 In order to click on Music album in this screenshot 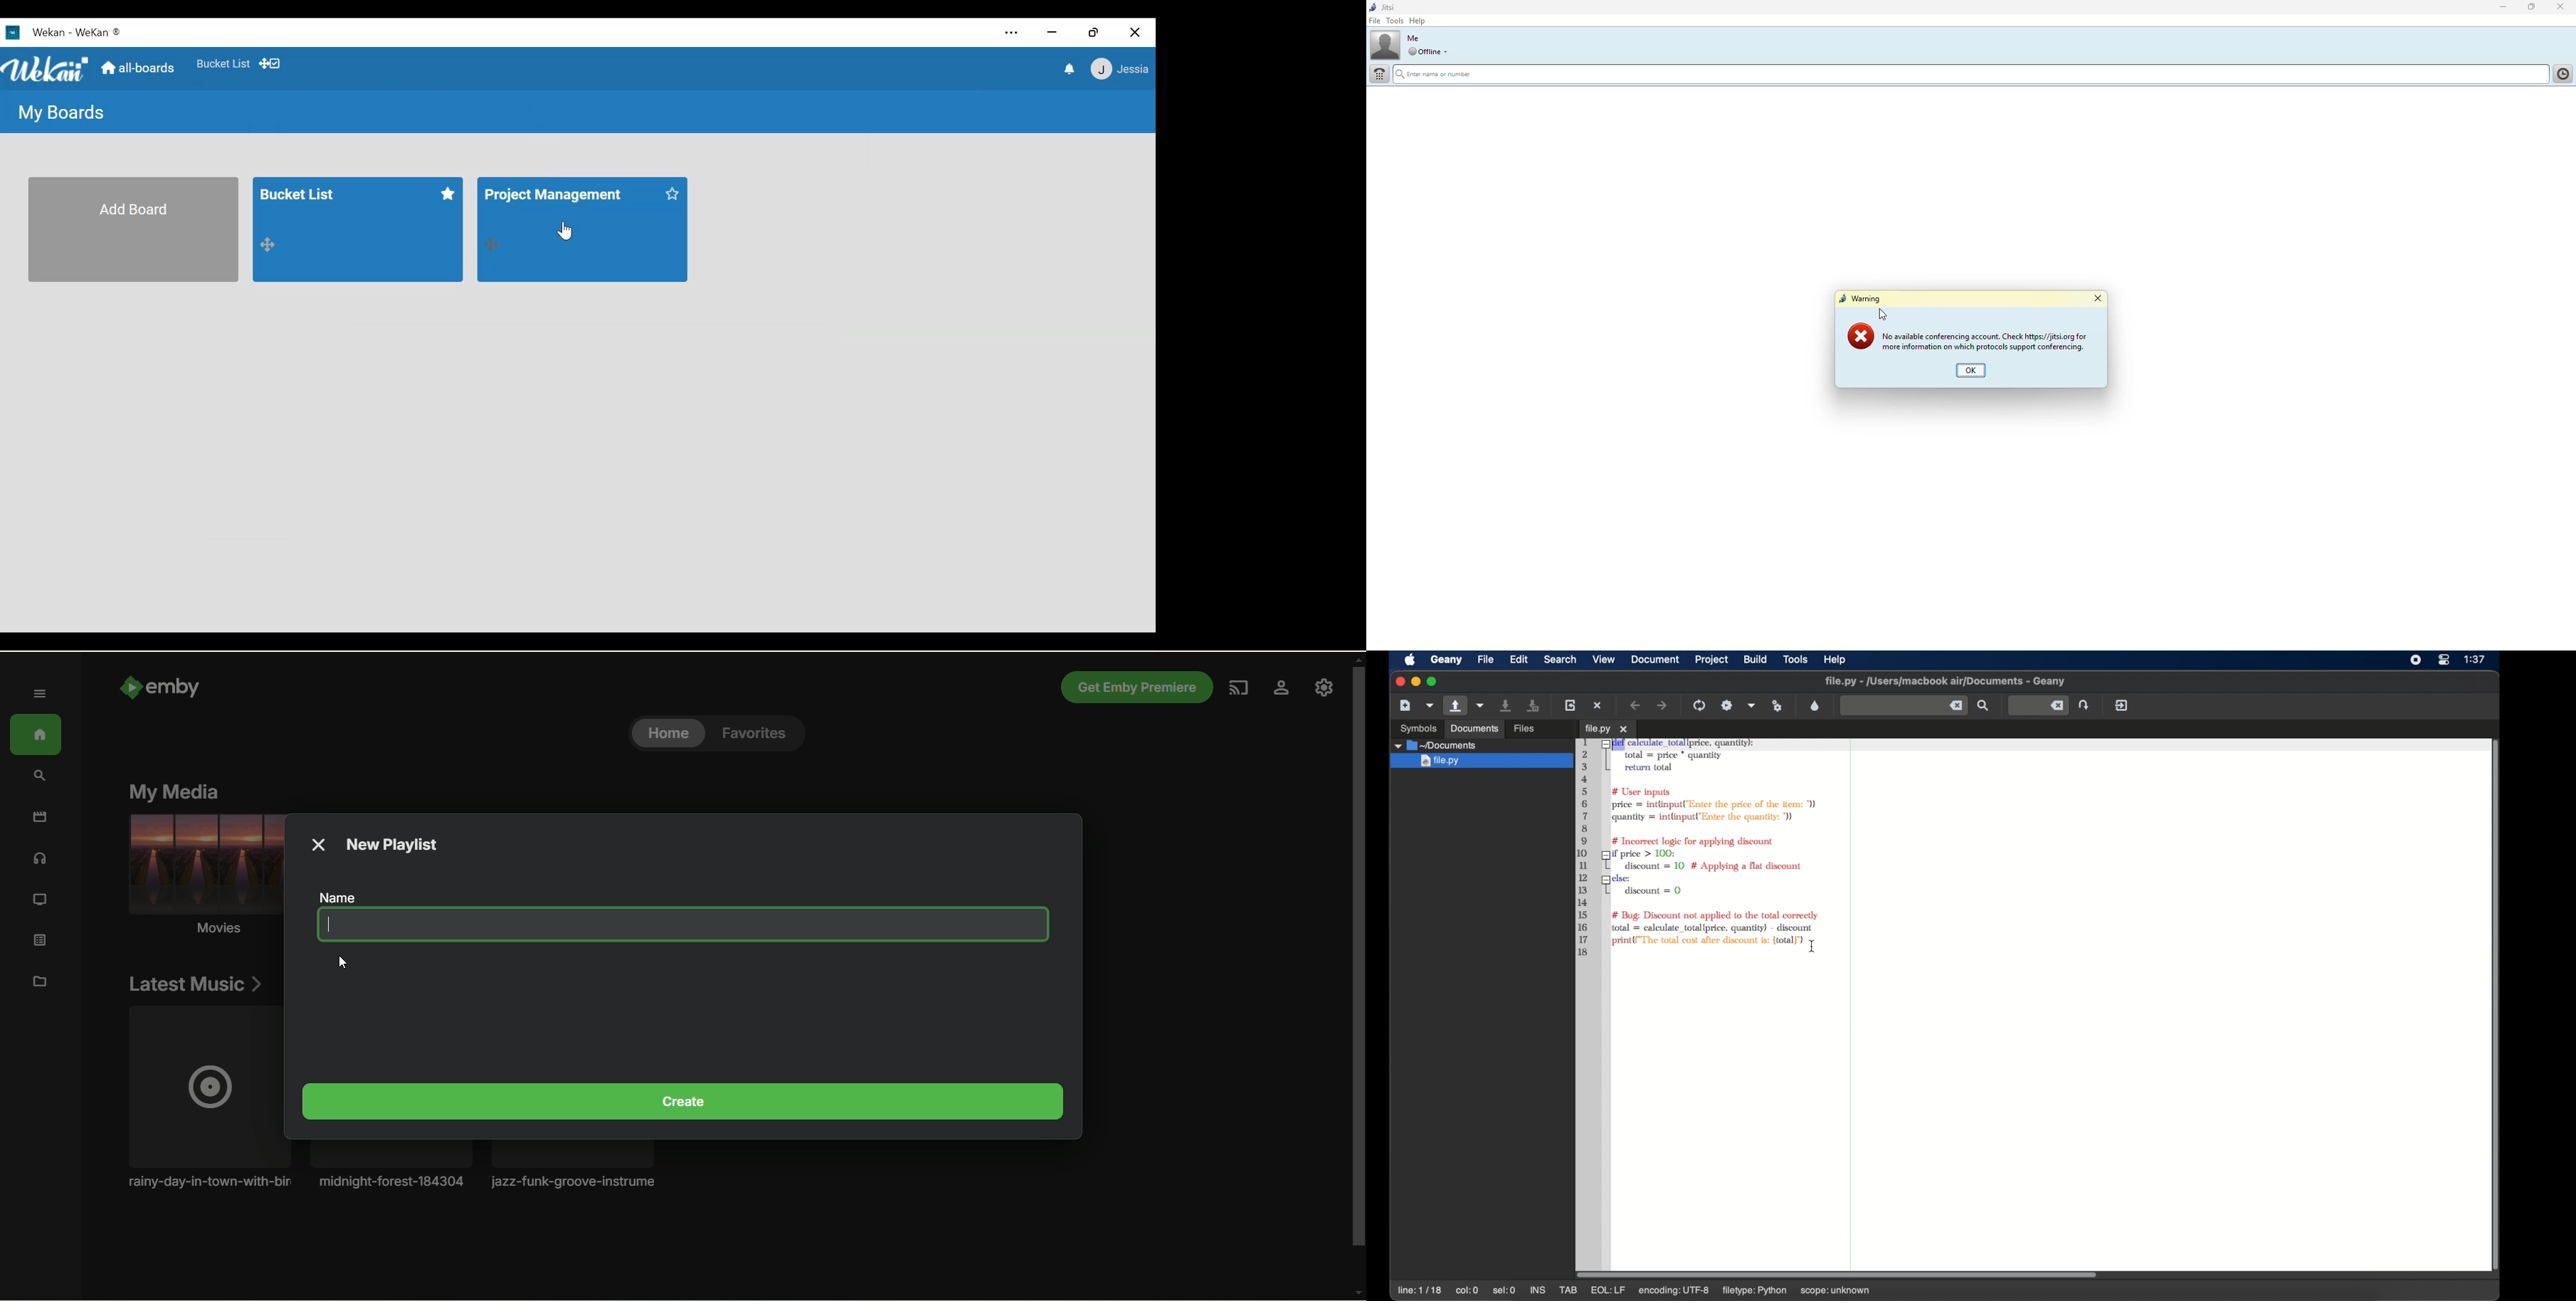, I will do `click(391, 1166)`.